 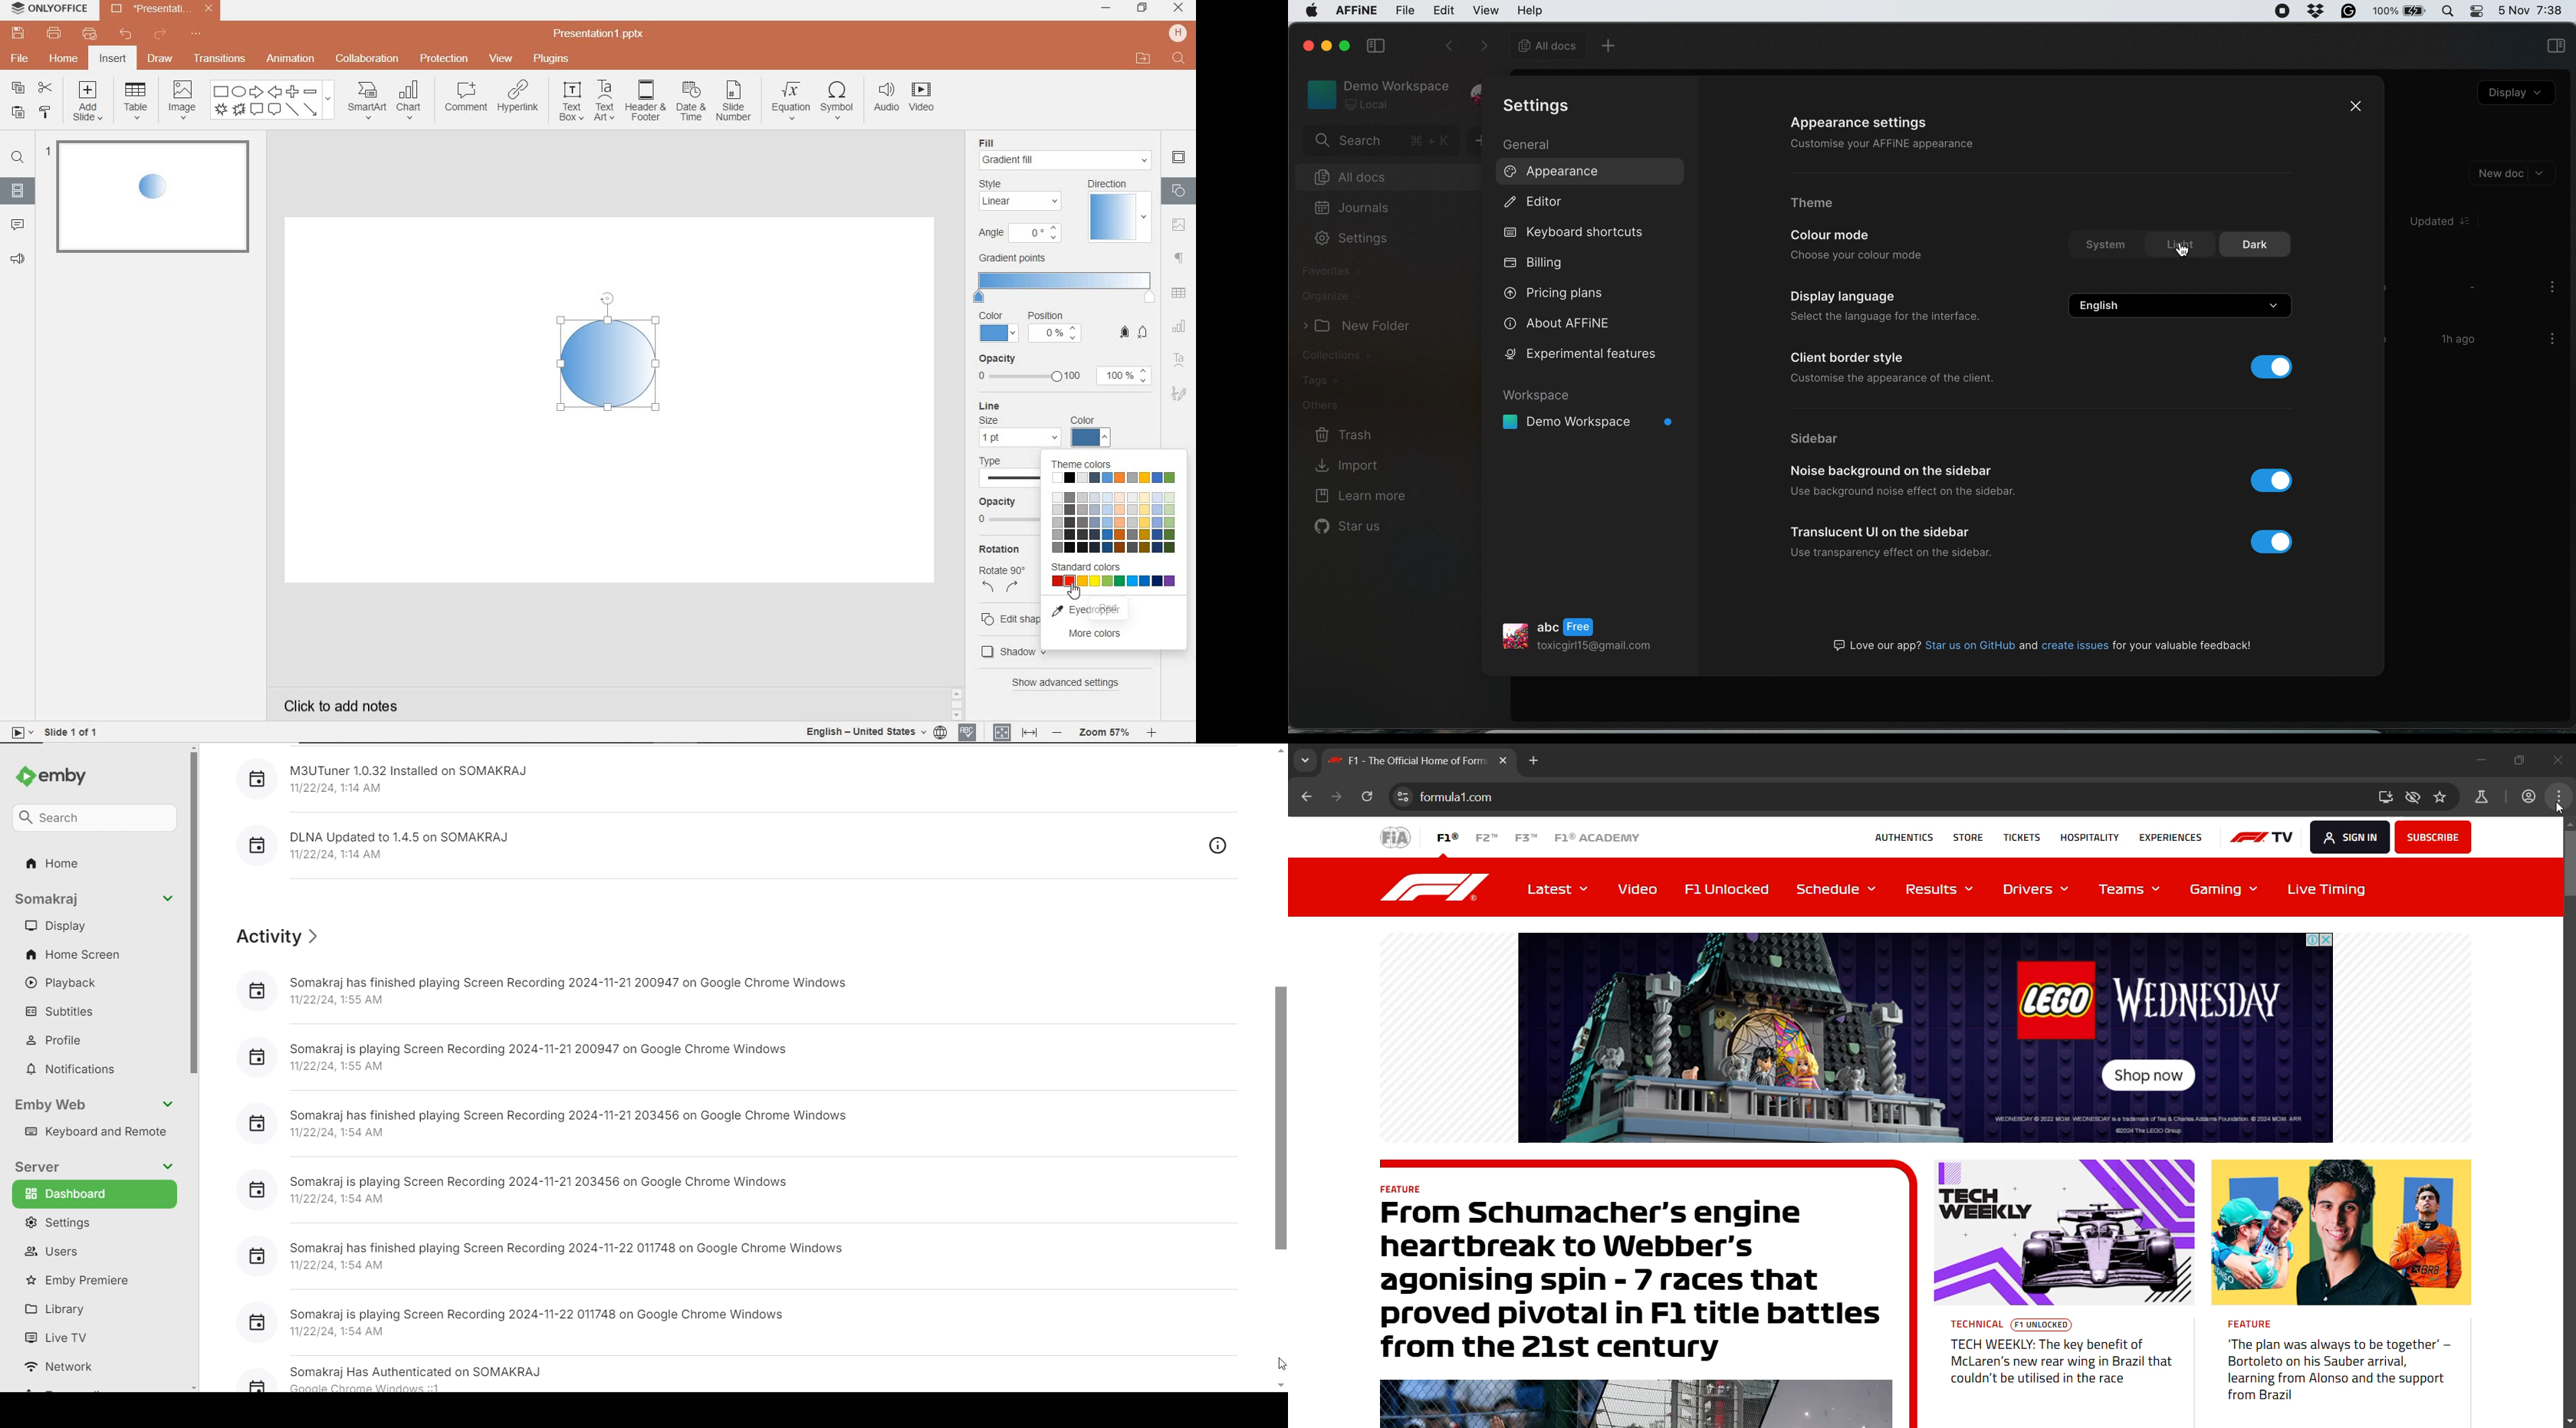 What do you see at coordinates (2058, 1290) in the screenshot?
I see `News : TECH WEEKLY TECHNICAL TECH WEEKLY: The key benefit ofMcLaren's new rear wing in Brazil thatcouldn't be utilised in the race` at bounding box center [2058, 1290].